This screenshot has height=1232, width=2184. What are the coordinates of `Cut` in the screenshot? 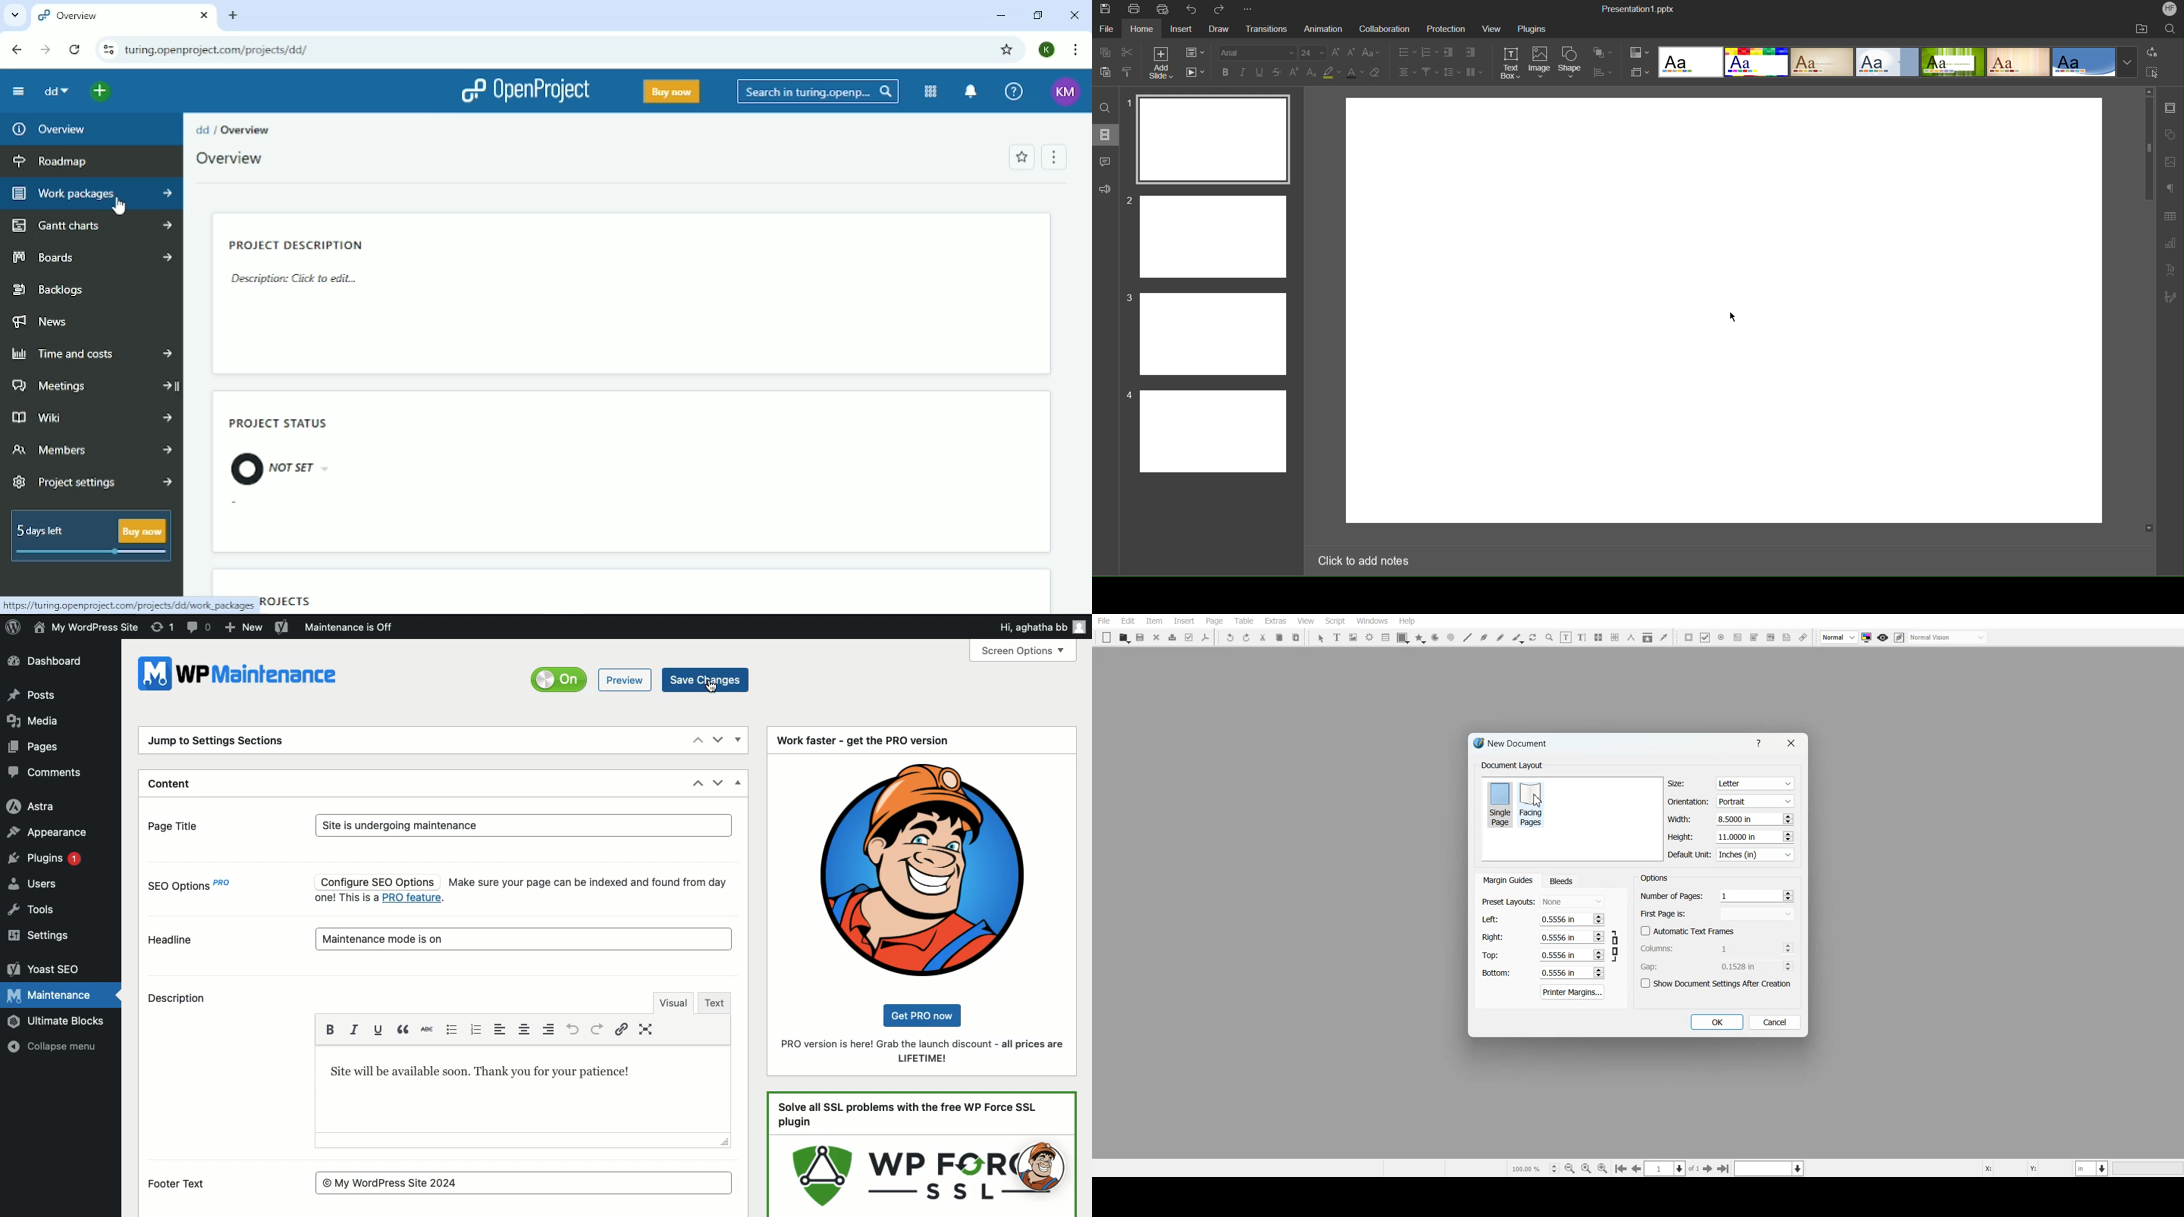 It's located at (1129, 51).